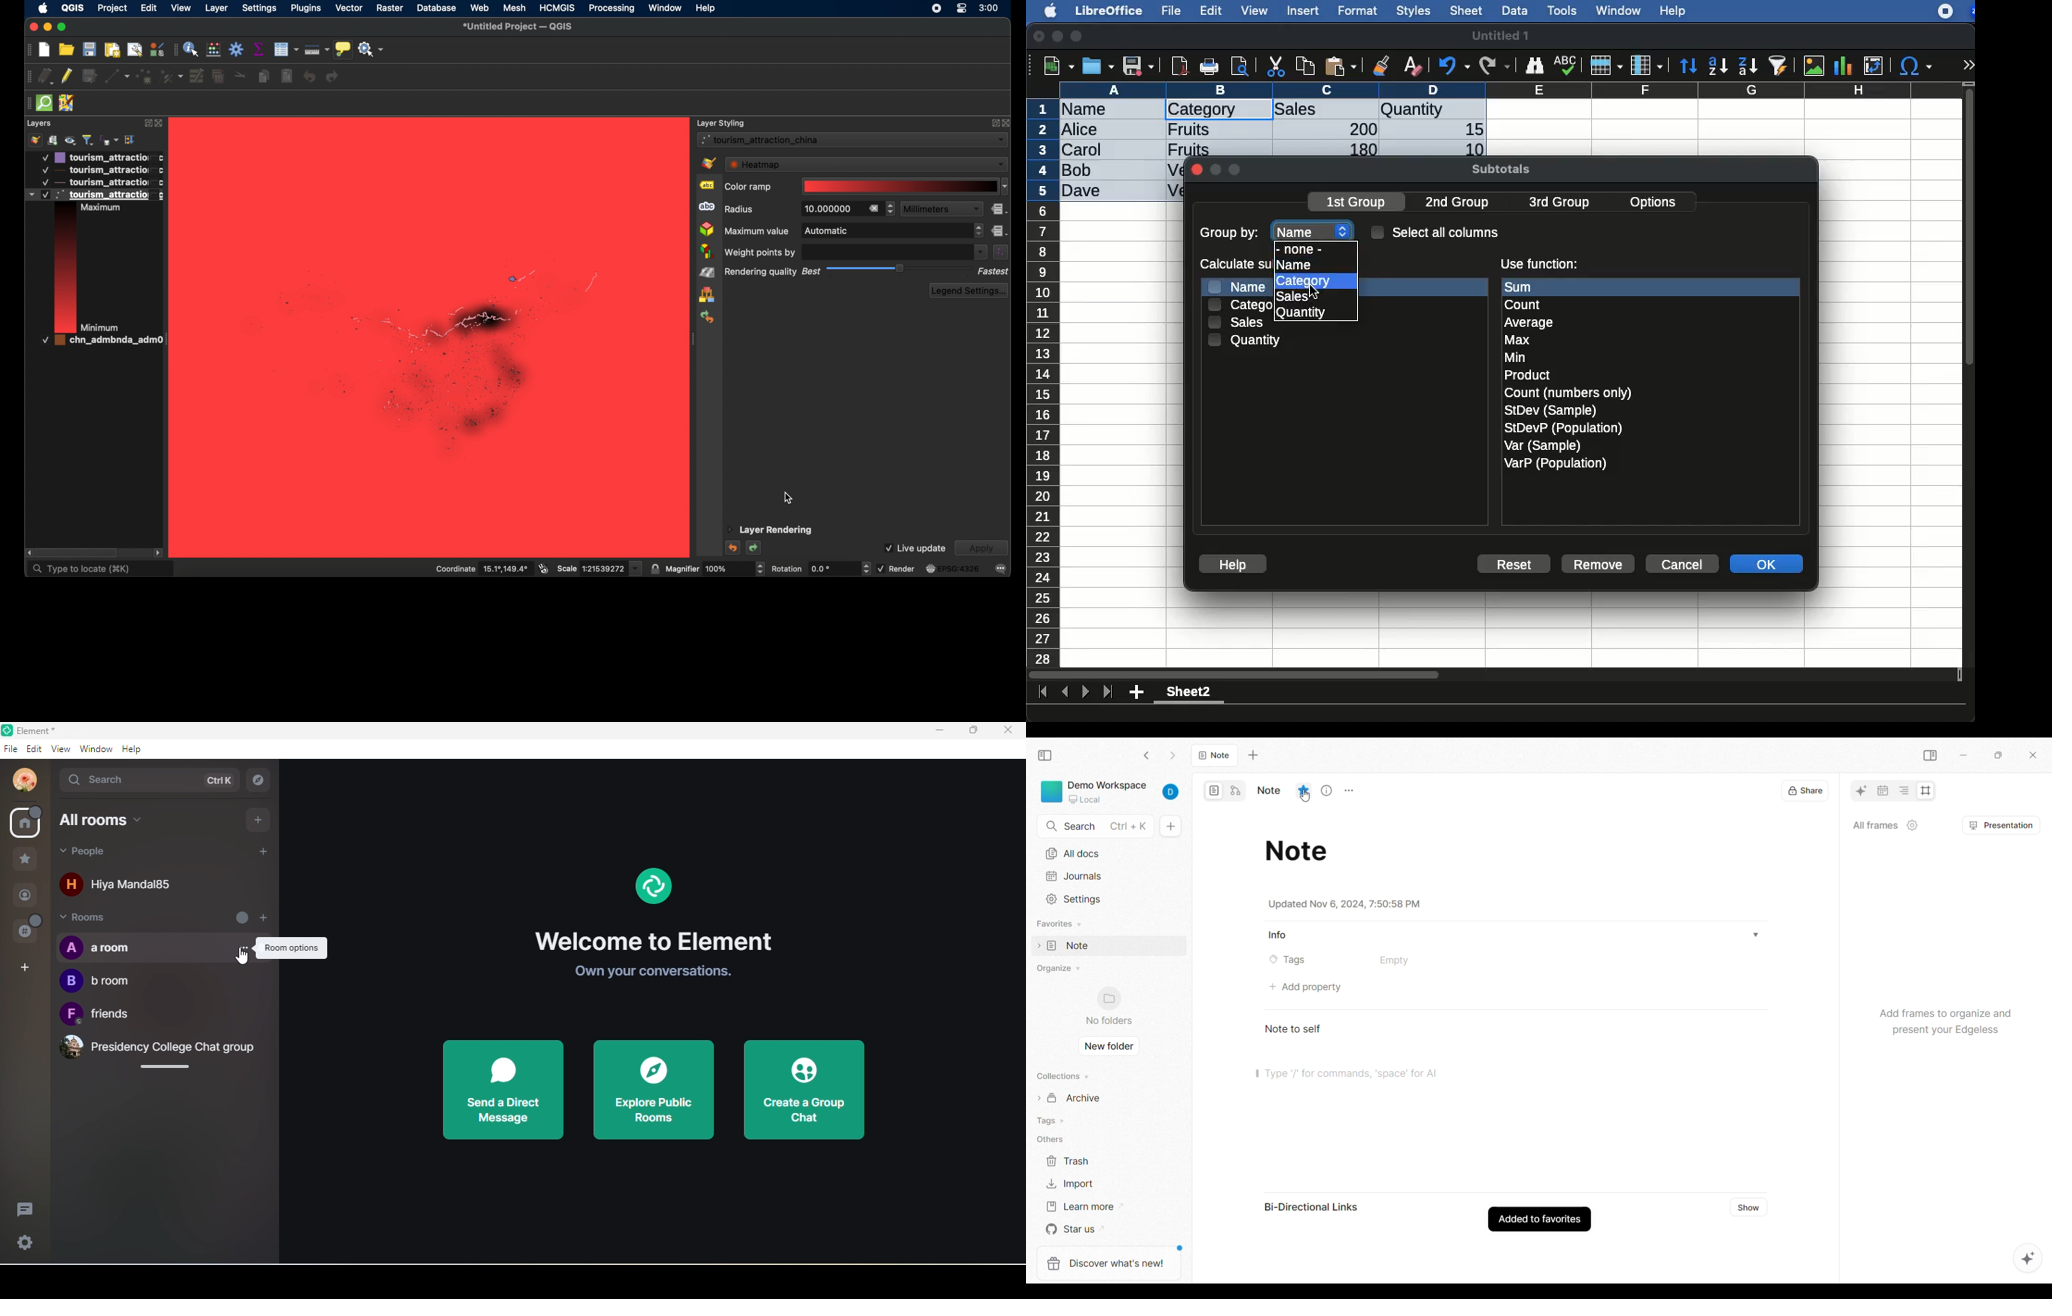 The height and width of the screenshot is (1316, 2072). What do you see at coordinates (1340, 66) in the screenshot?
I see `paste` at bounding box center [1340, 66].